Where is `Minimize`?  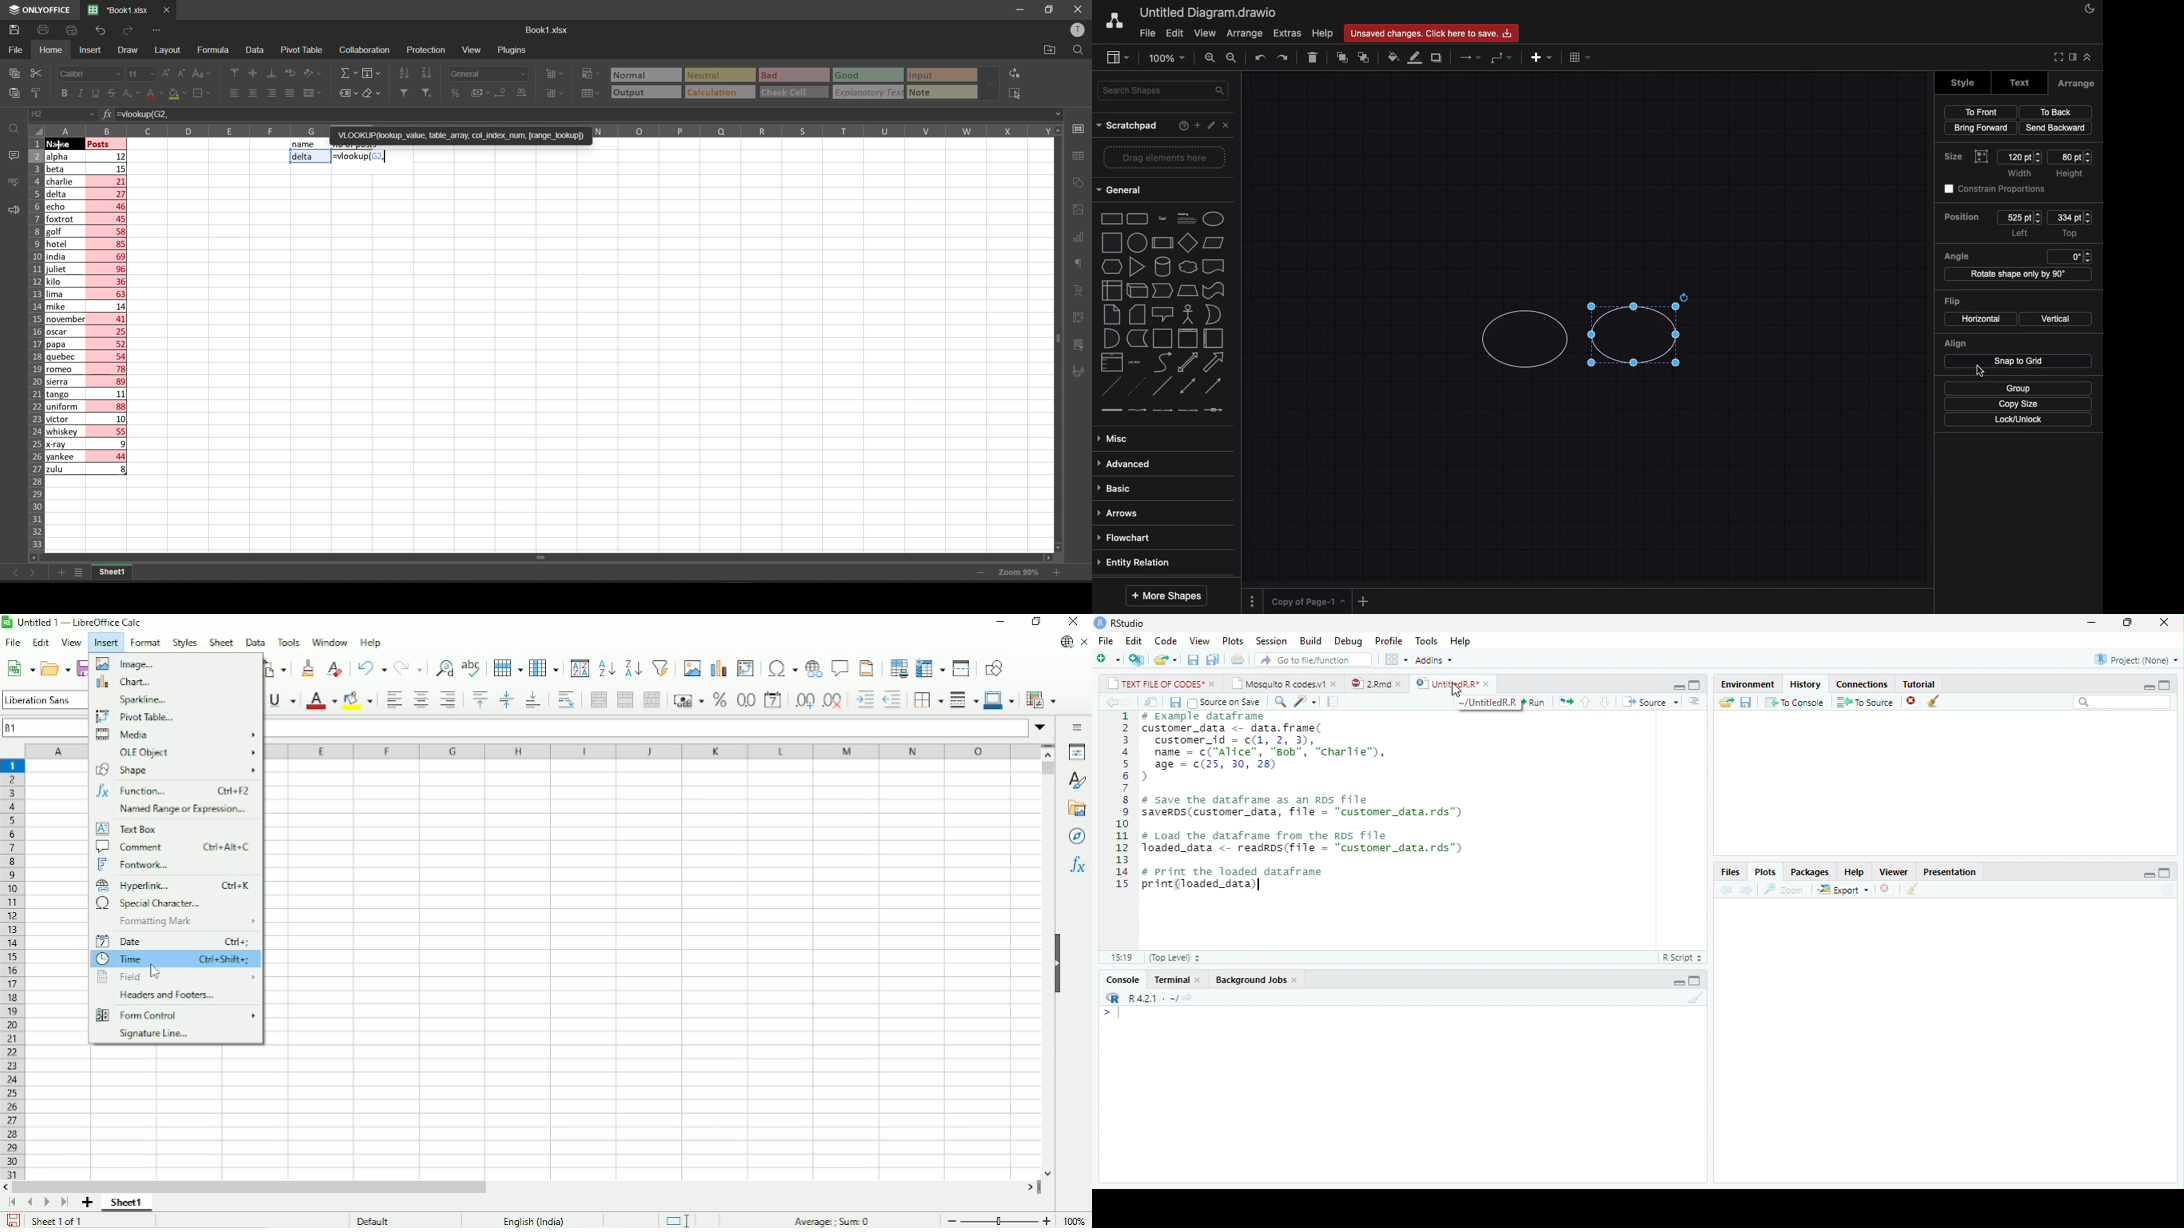
Minimize is located at coordinates (1001, 622).